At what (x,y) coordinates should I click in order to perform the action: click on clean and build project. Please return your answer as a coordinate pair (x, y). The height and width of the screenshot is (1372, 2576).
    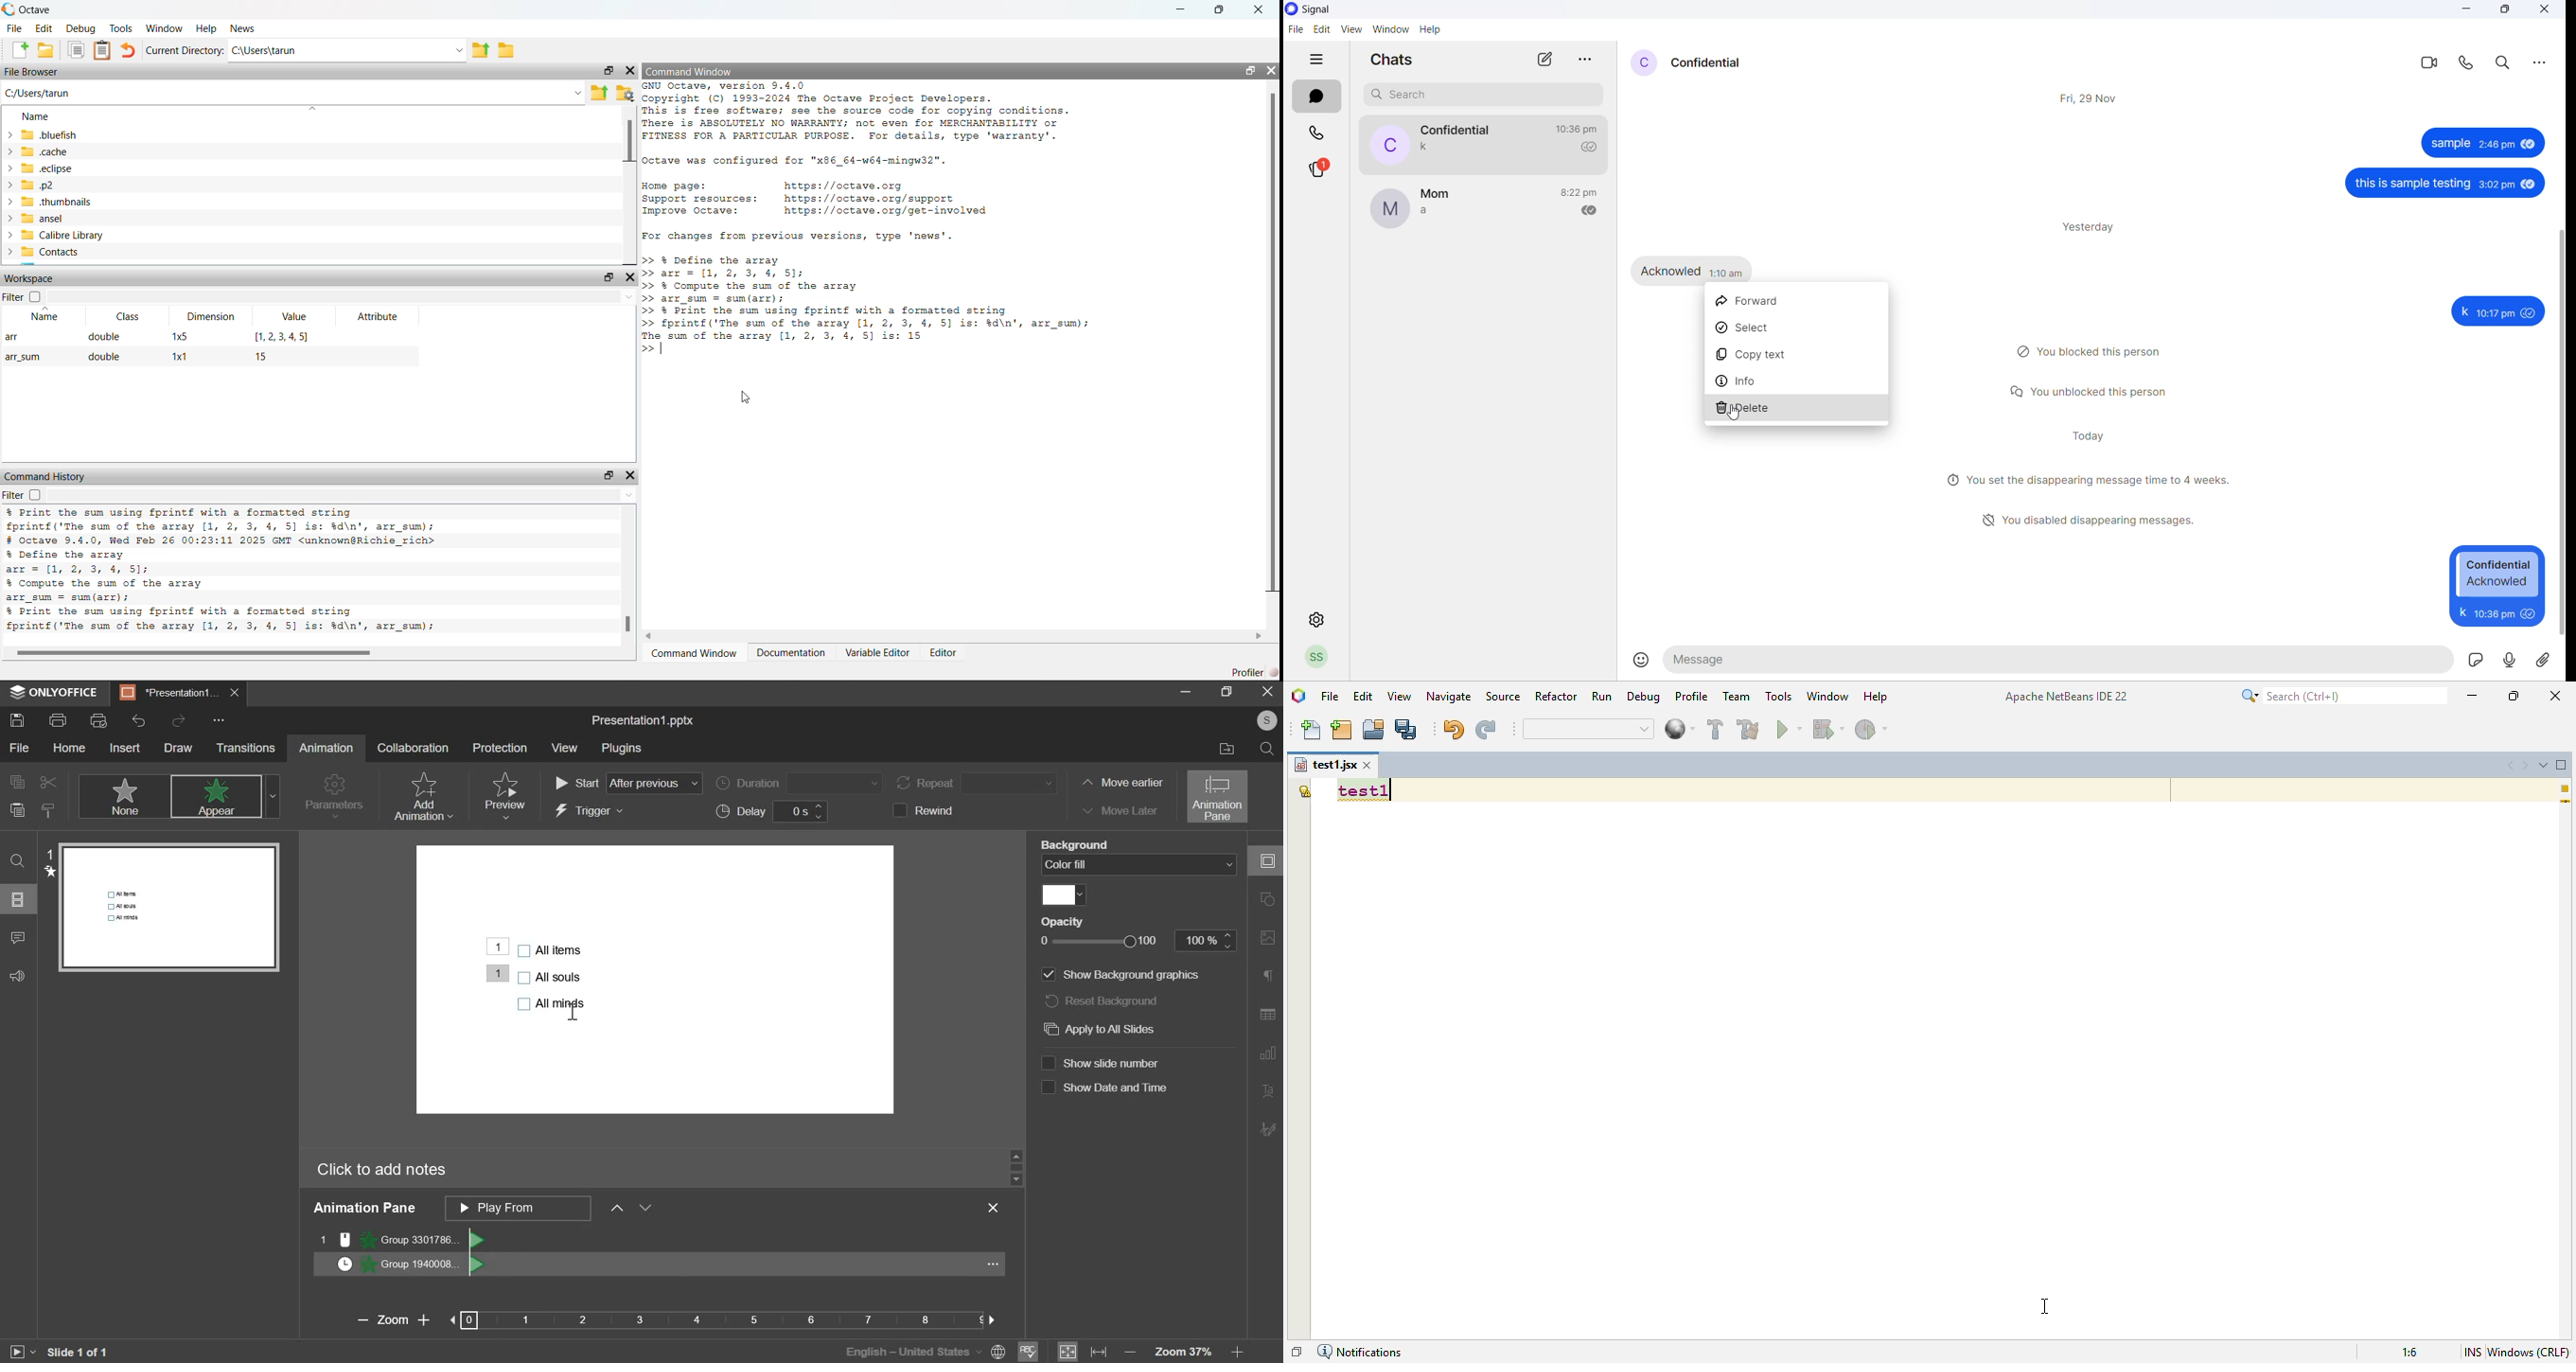
    Looking at the image, I should click on (1748, 729).